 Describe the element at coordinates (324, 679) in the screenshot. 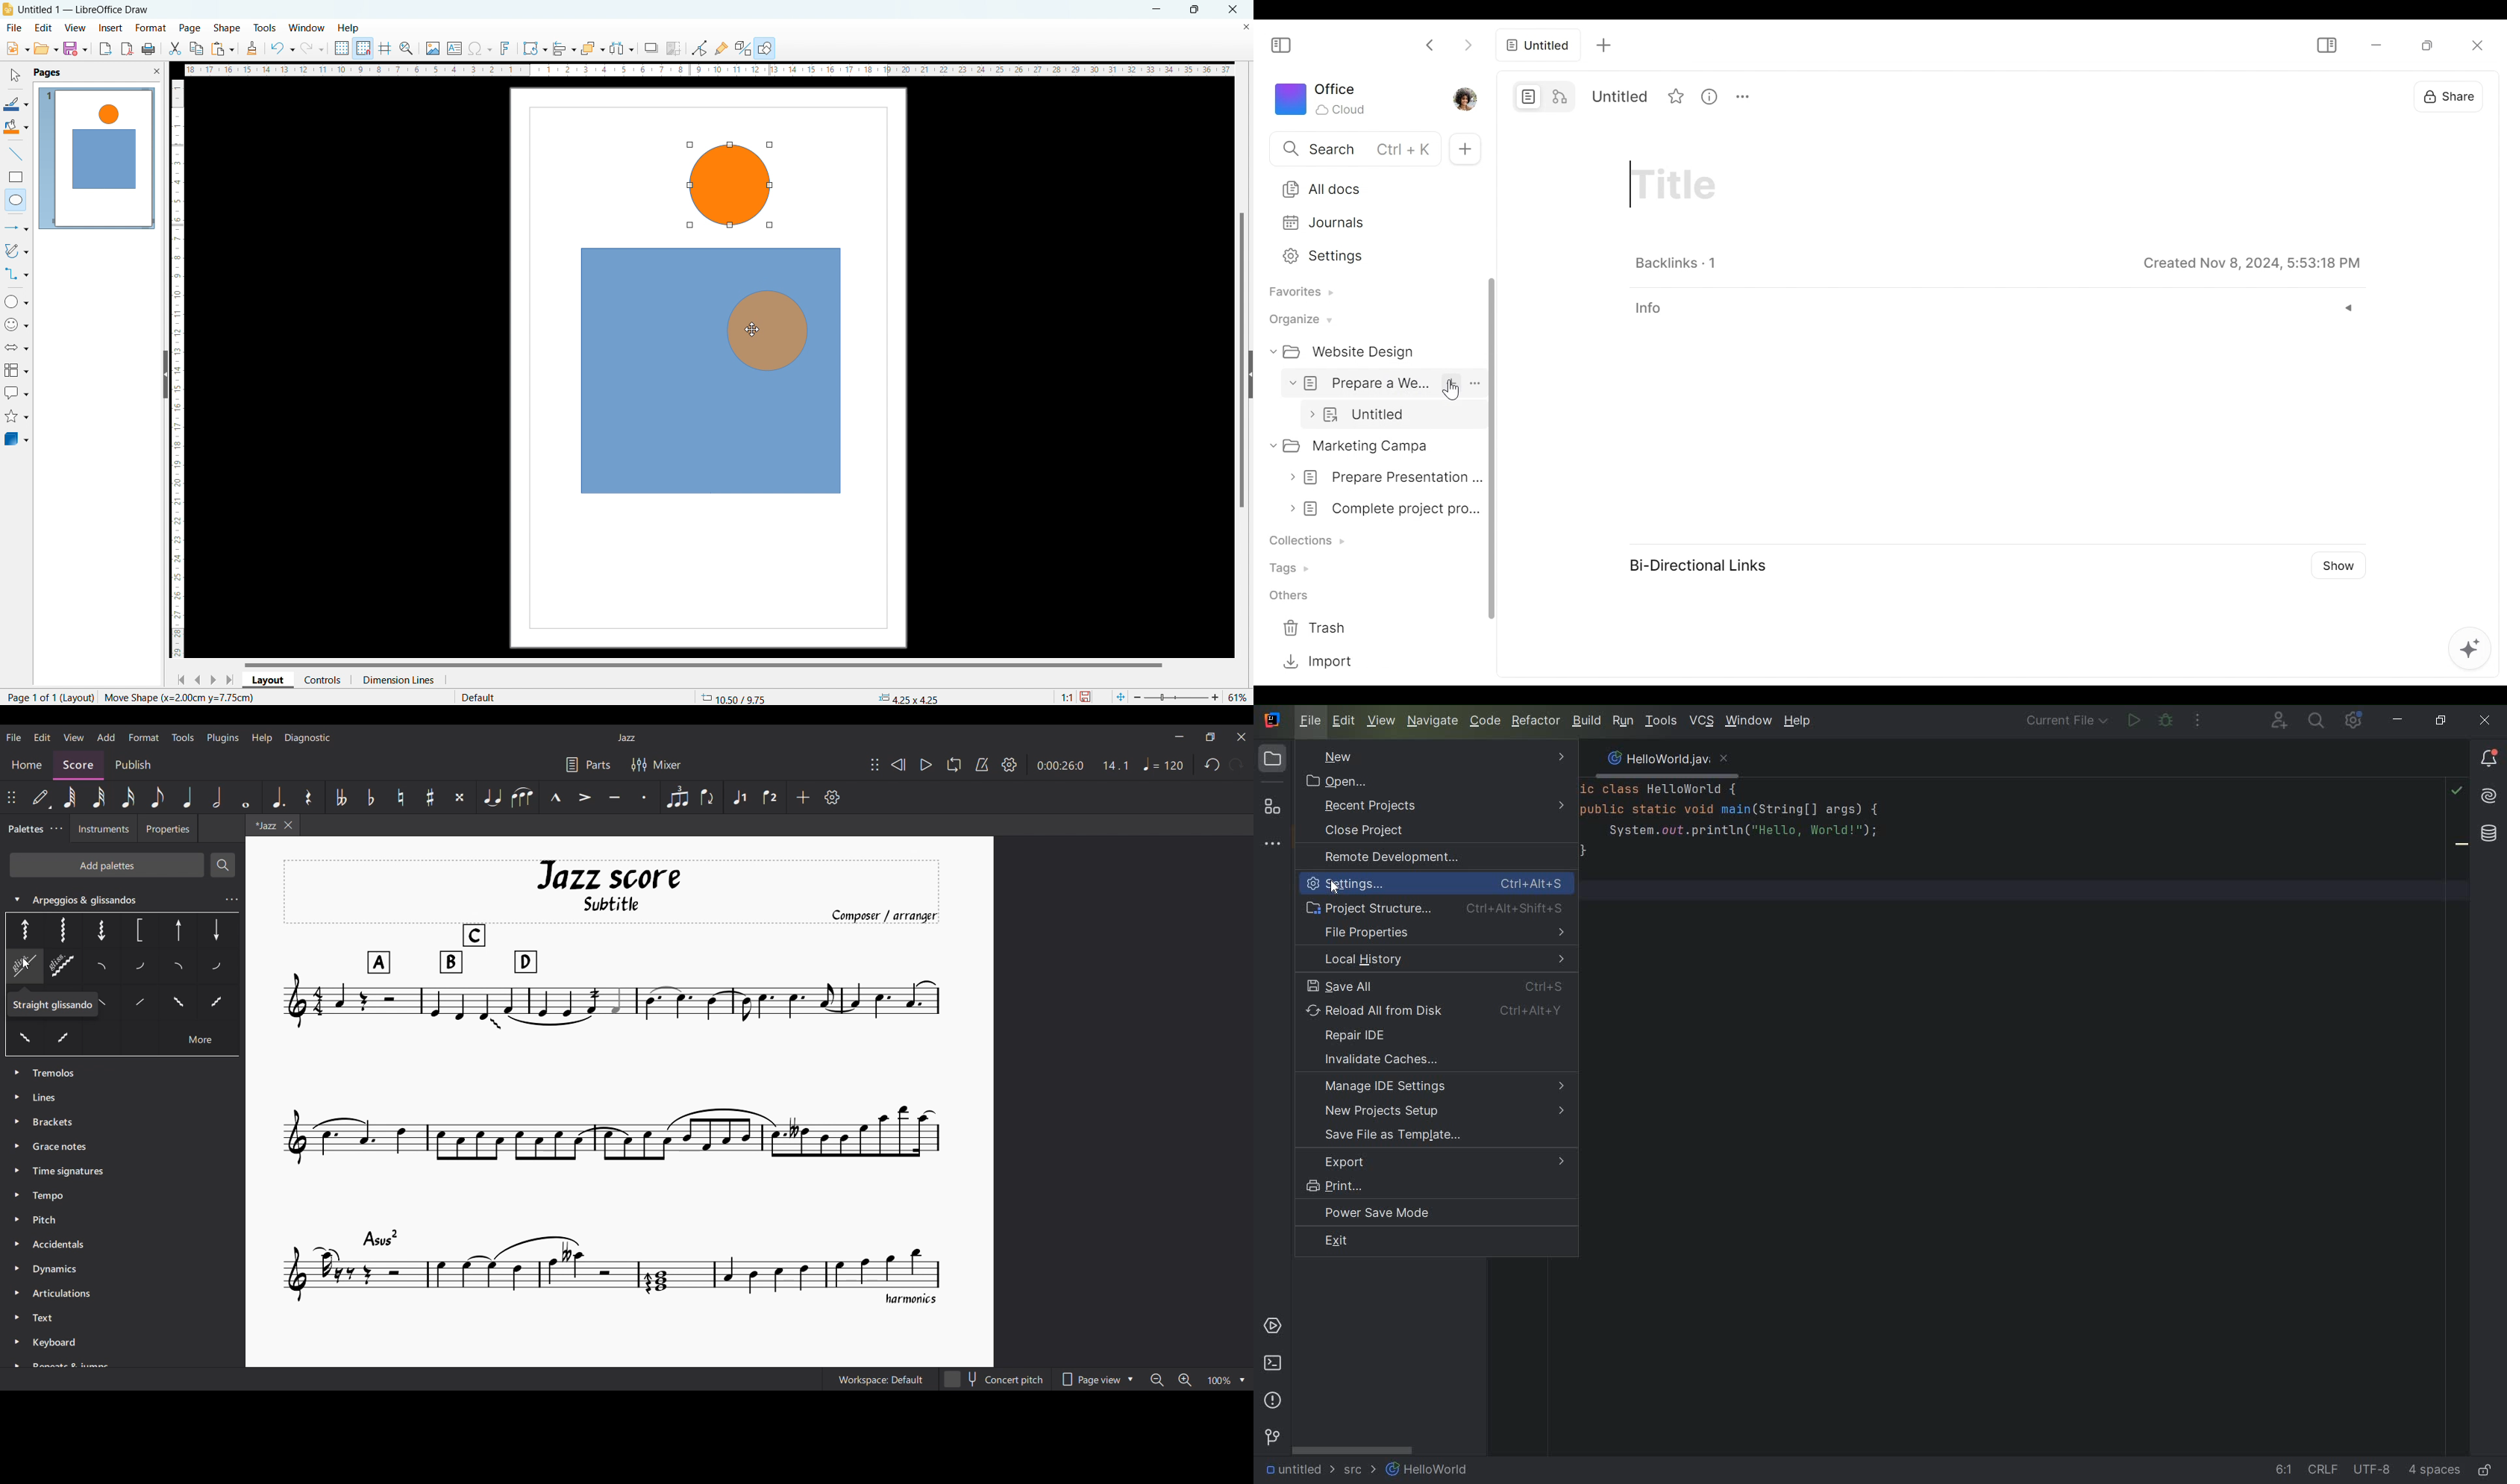

I see `controls` at that location.